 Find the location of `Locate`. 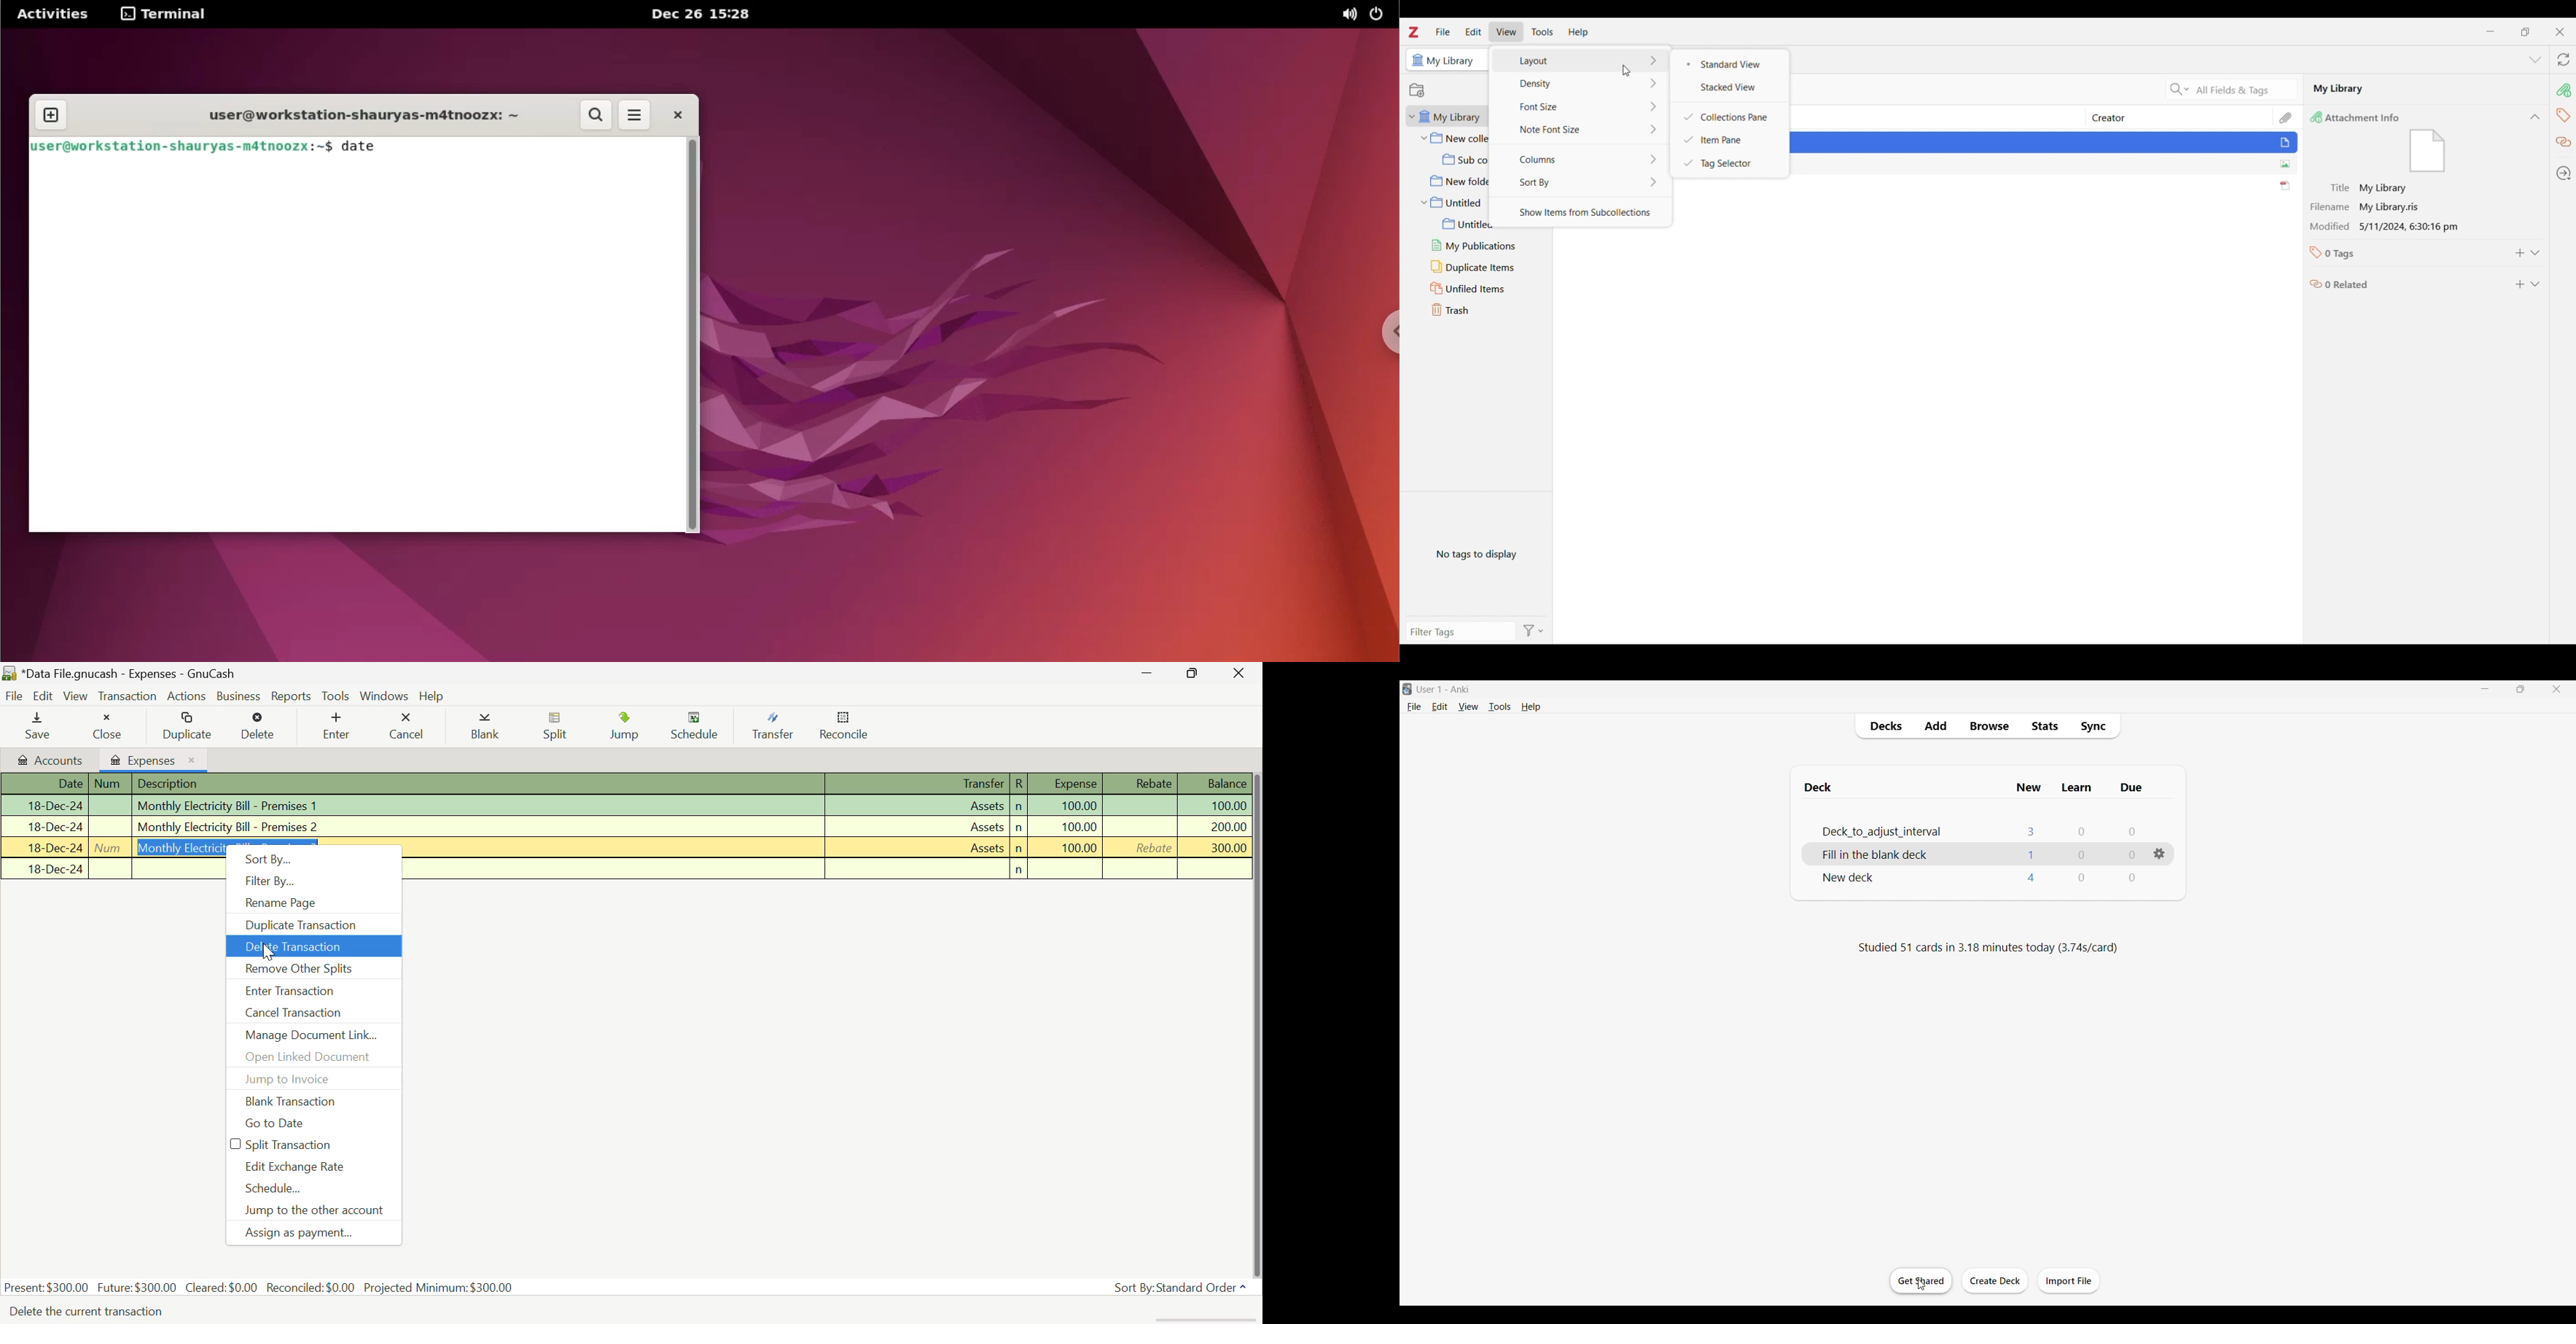

Locate is located at coordinates (2564, 173).